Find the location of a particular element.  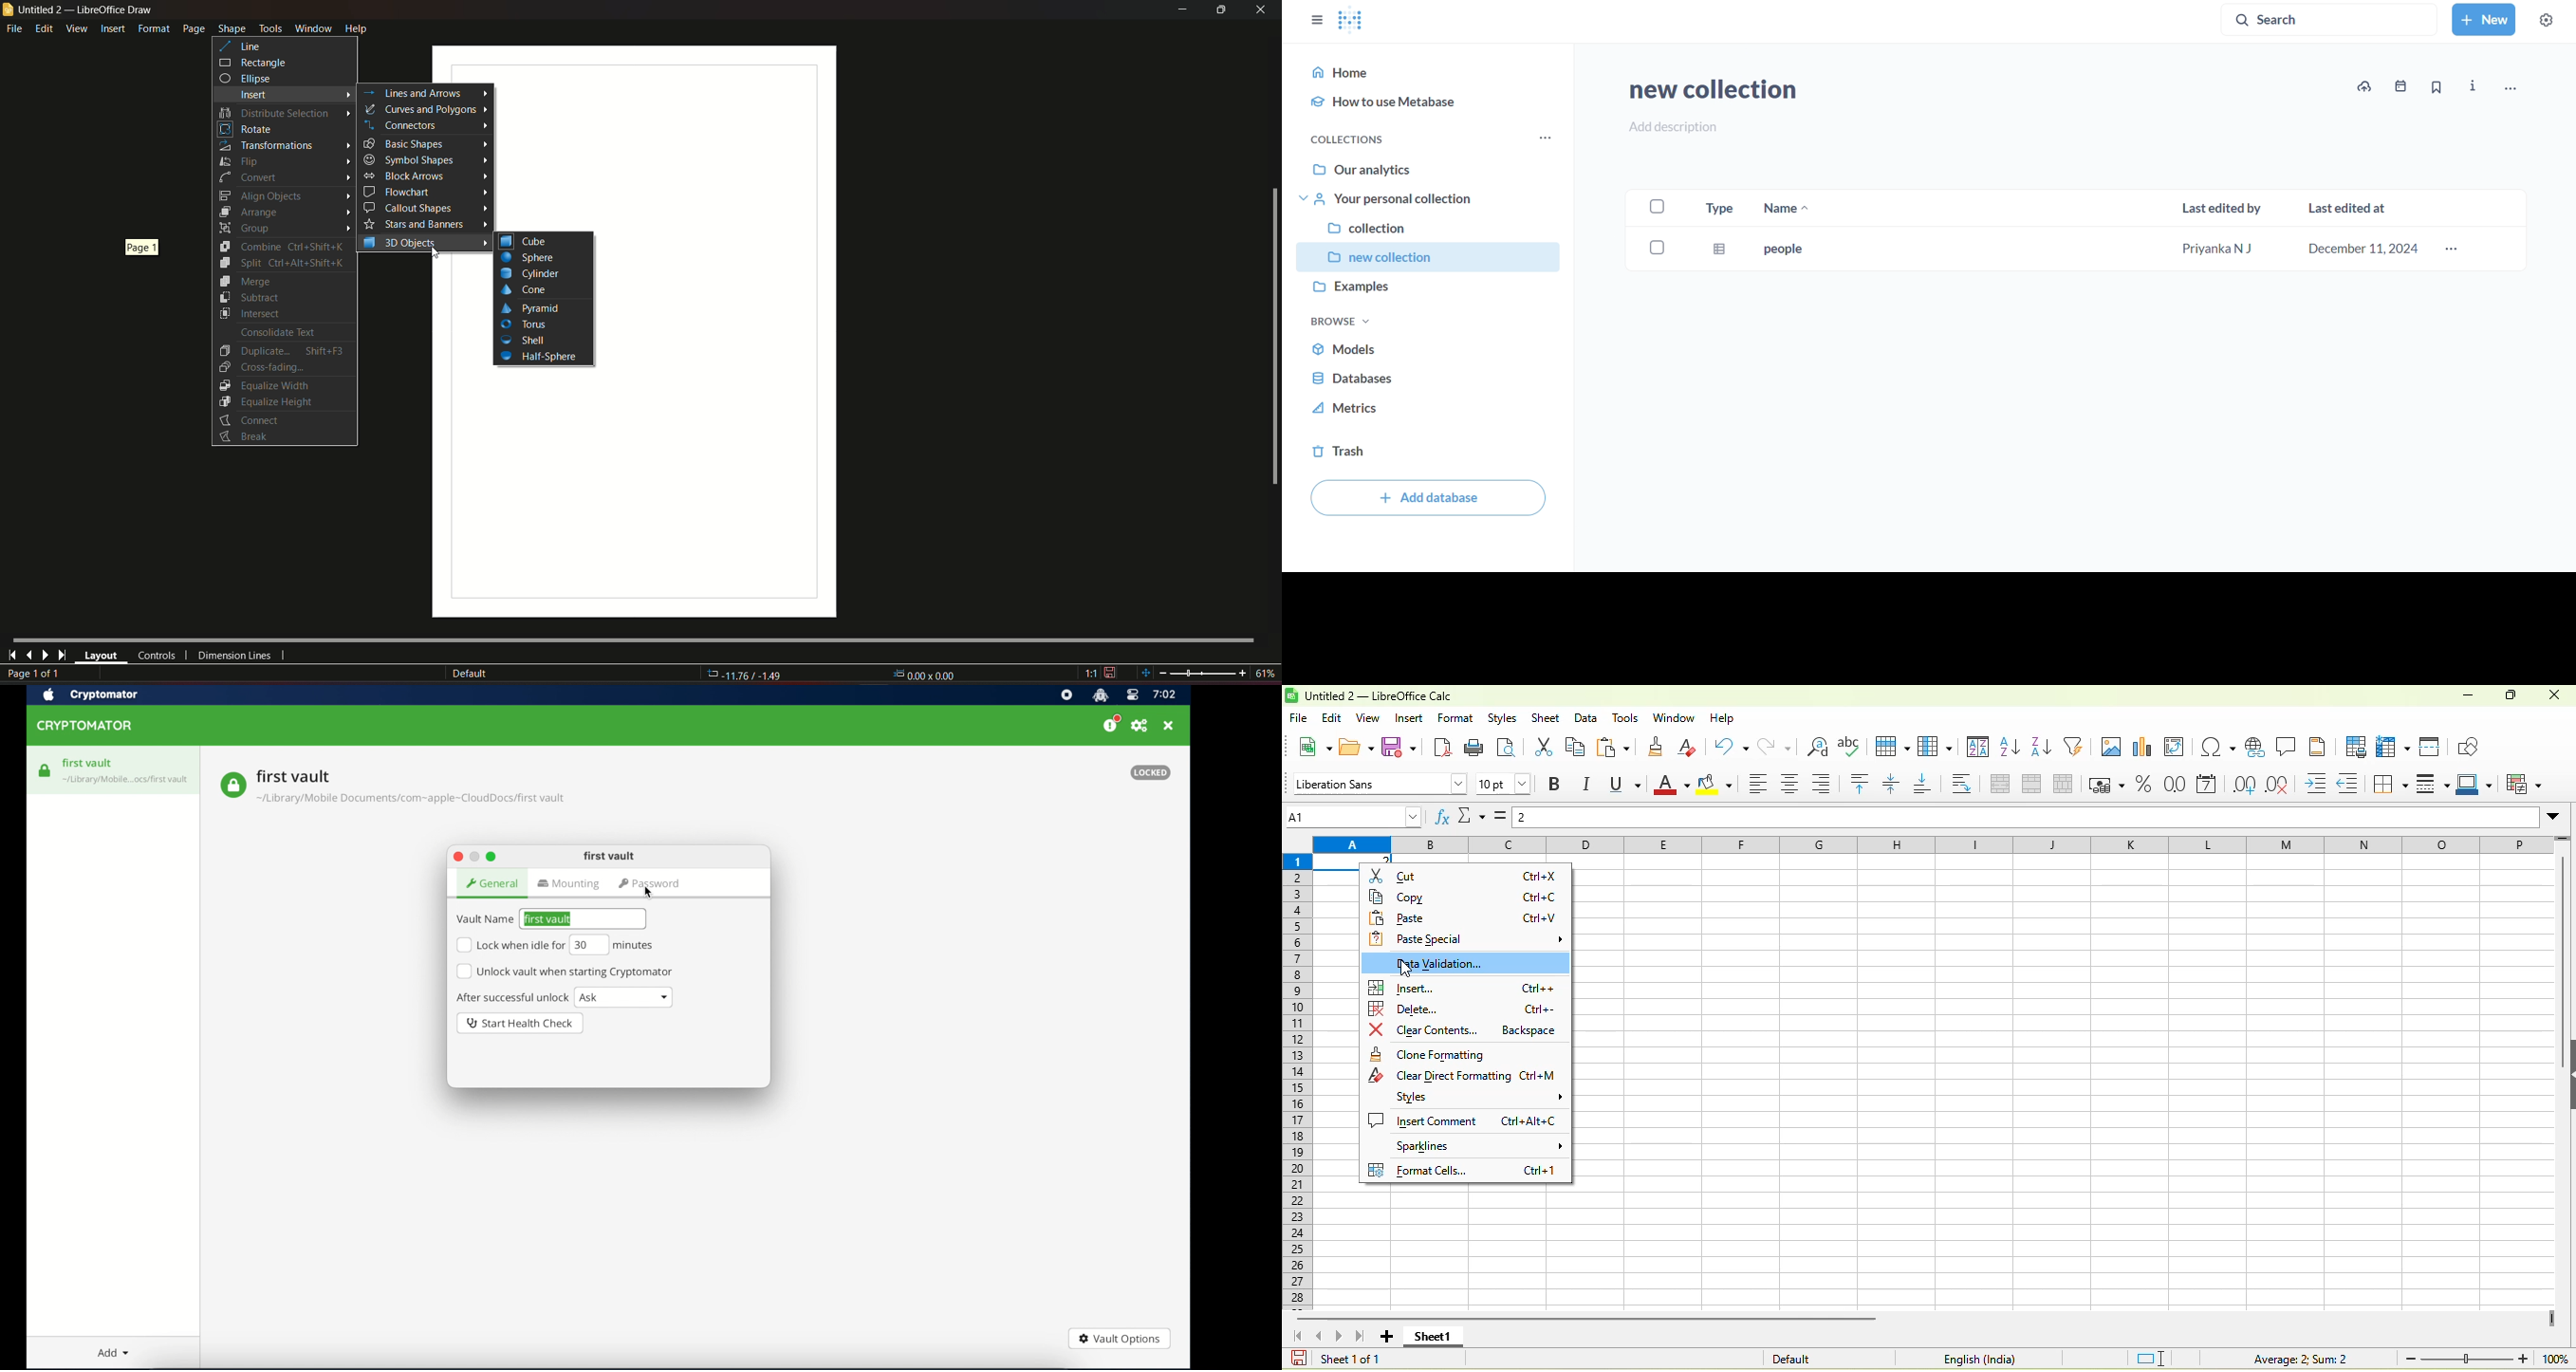

format as number is located at coordinates (2176, 786).